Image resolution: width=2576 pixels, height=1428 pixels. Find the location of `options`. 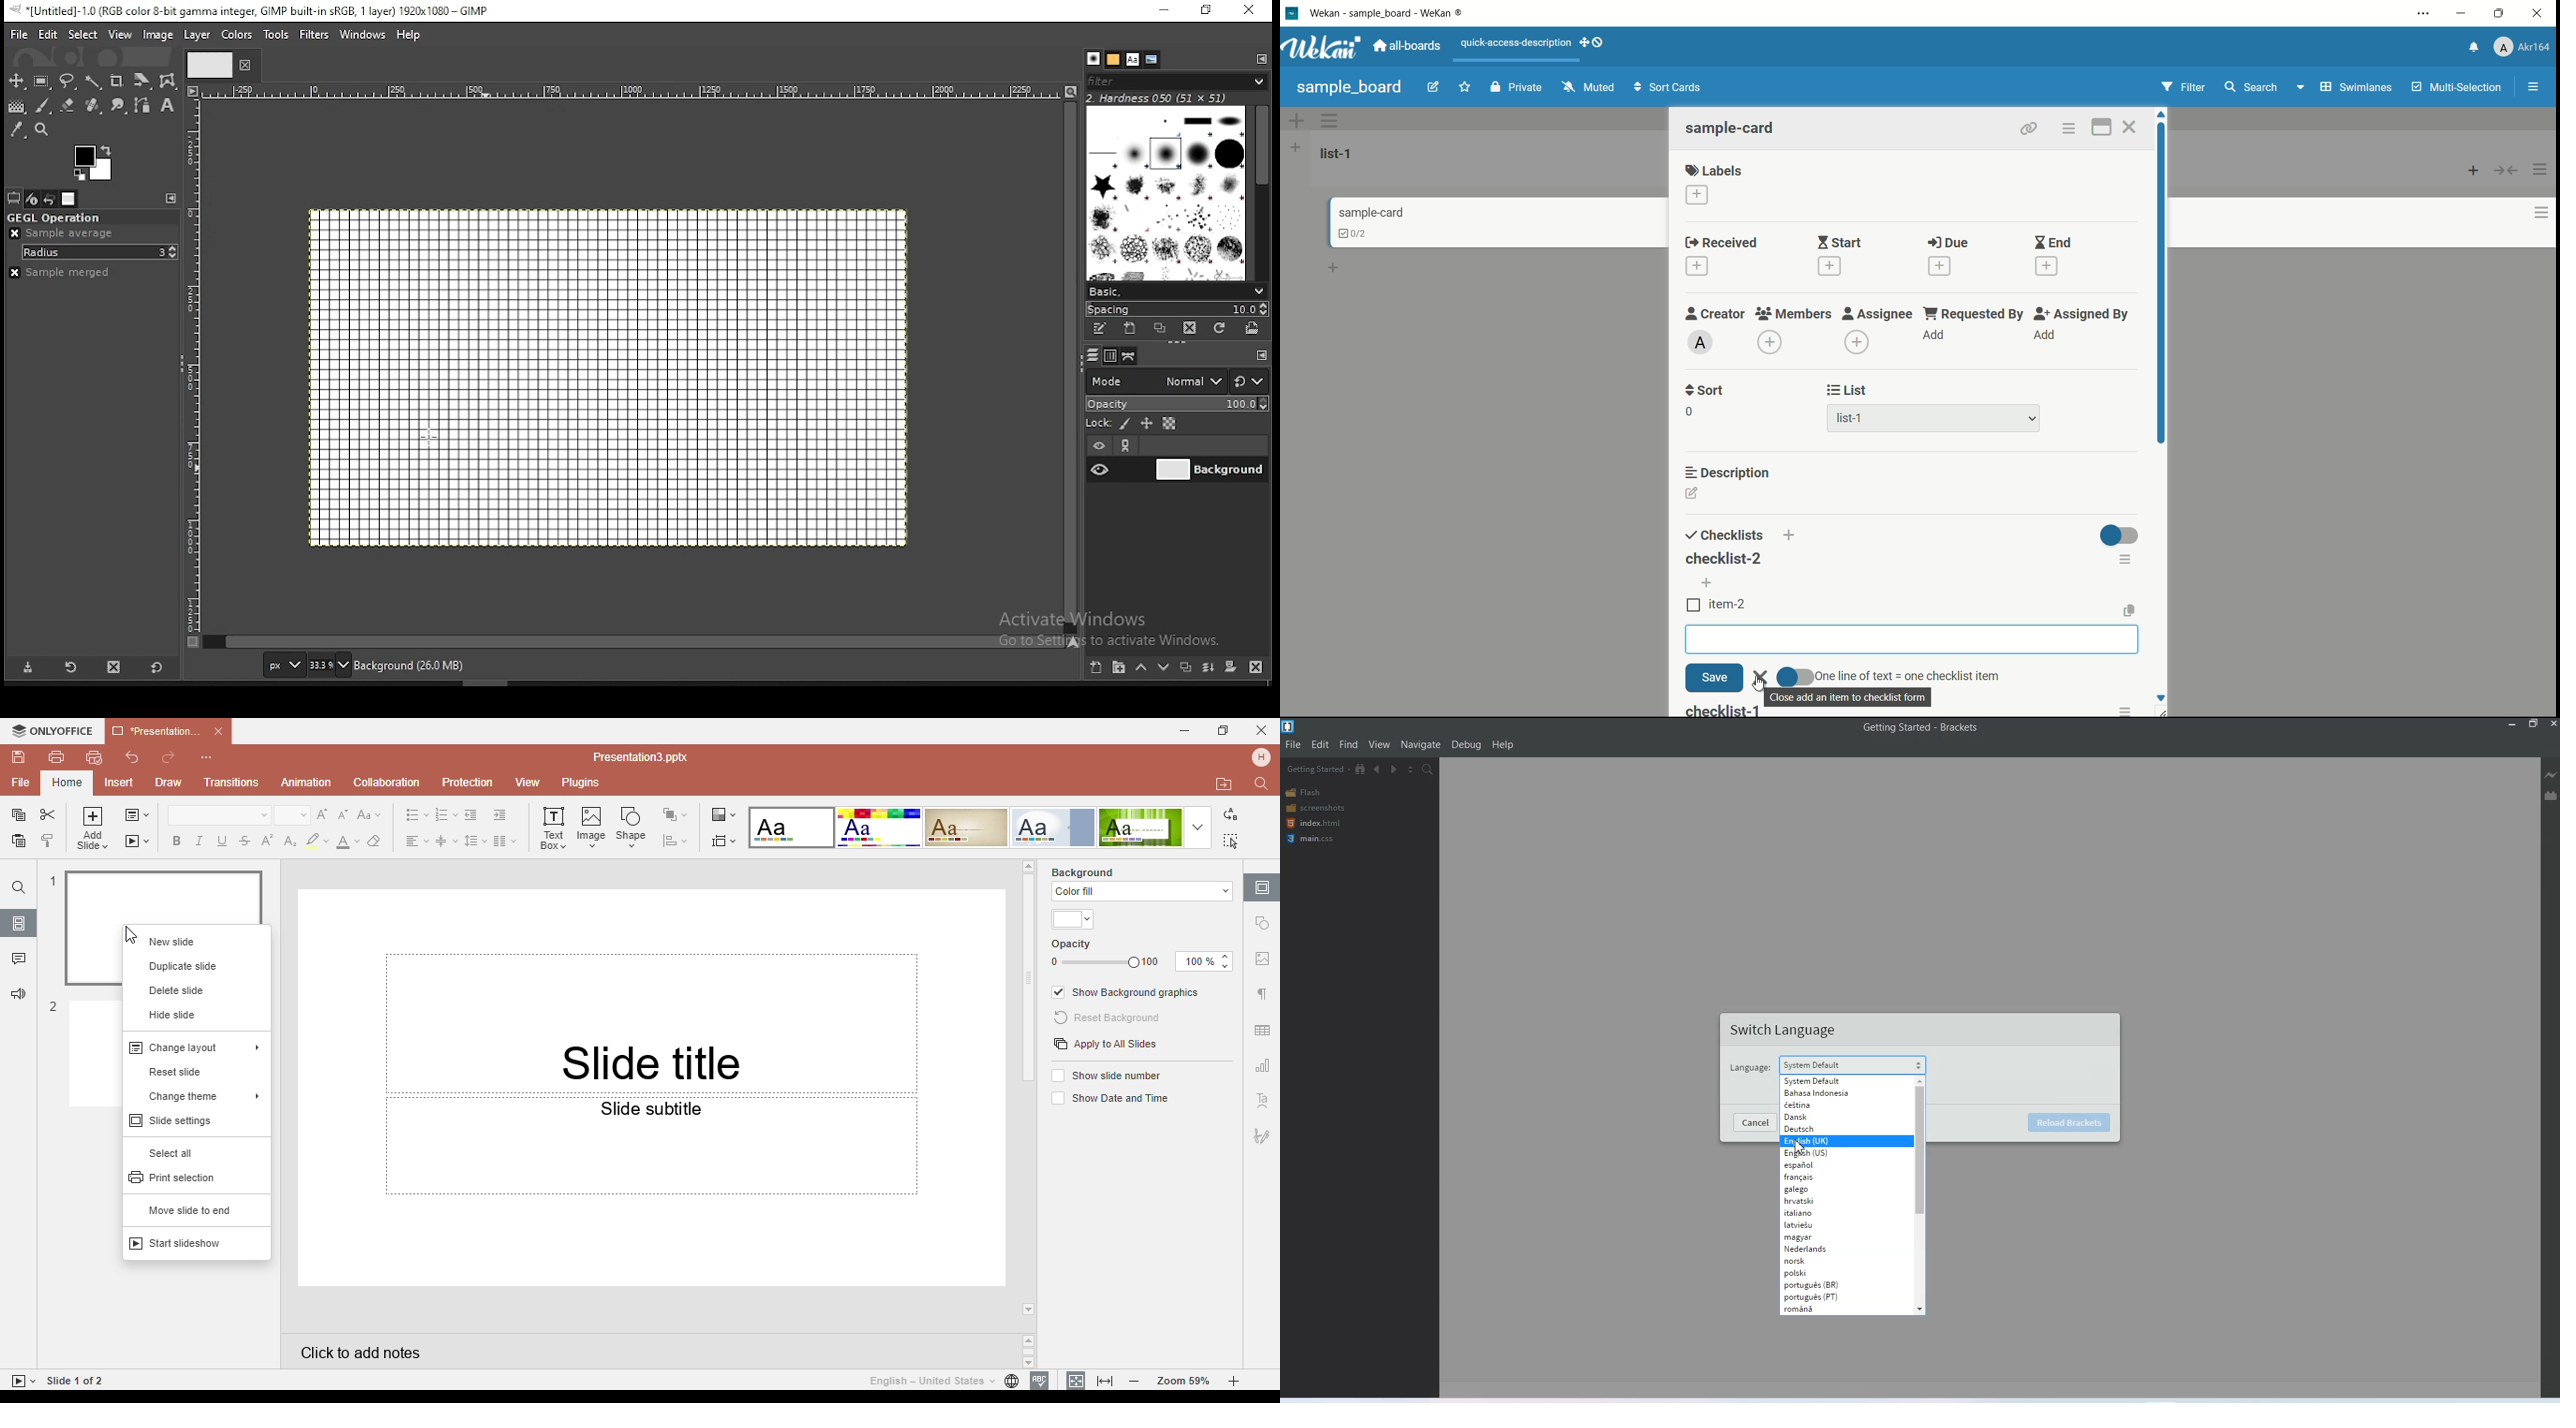

options is located at coordinates (2128, 711).